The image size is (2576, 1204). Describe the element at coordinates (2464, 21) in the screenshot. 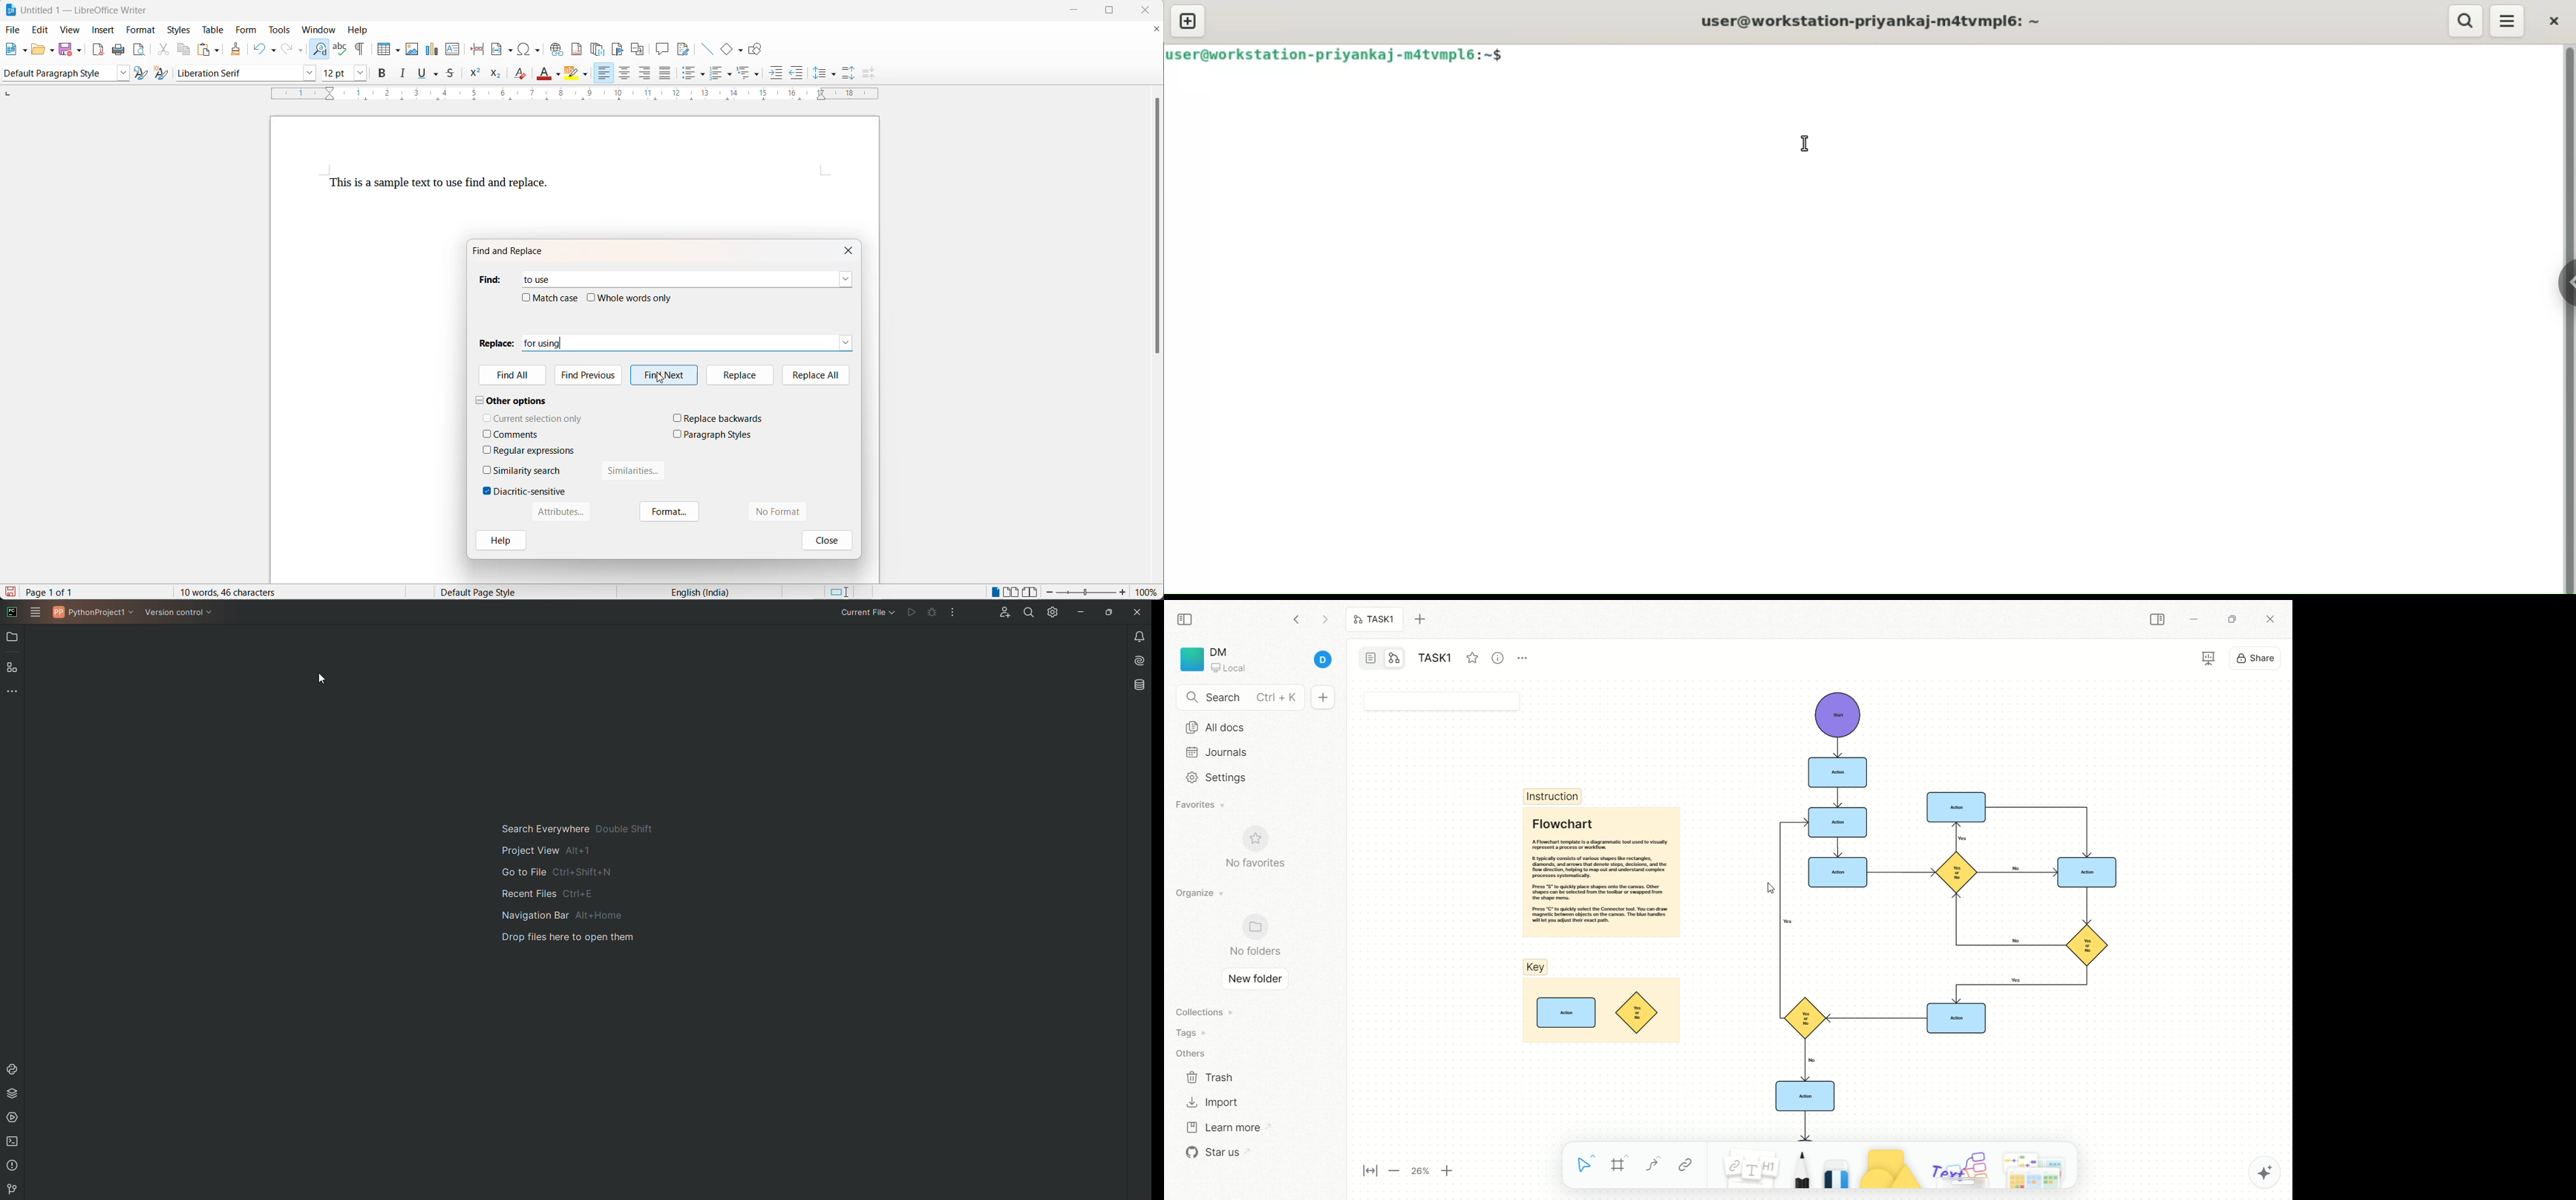

I see `search` at that location.